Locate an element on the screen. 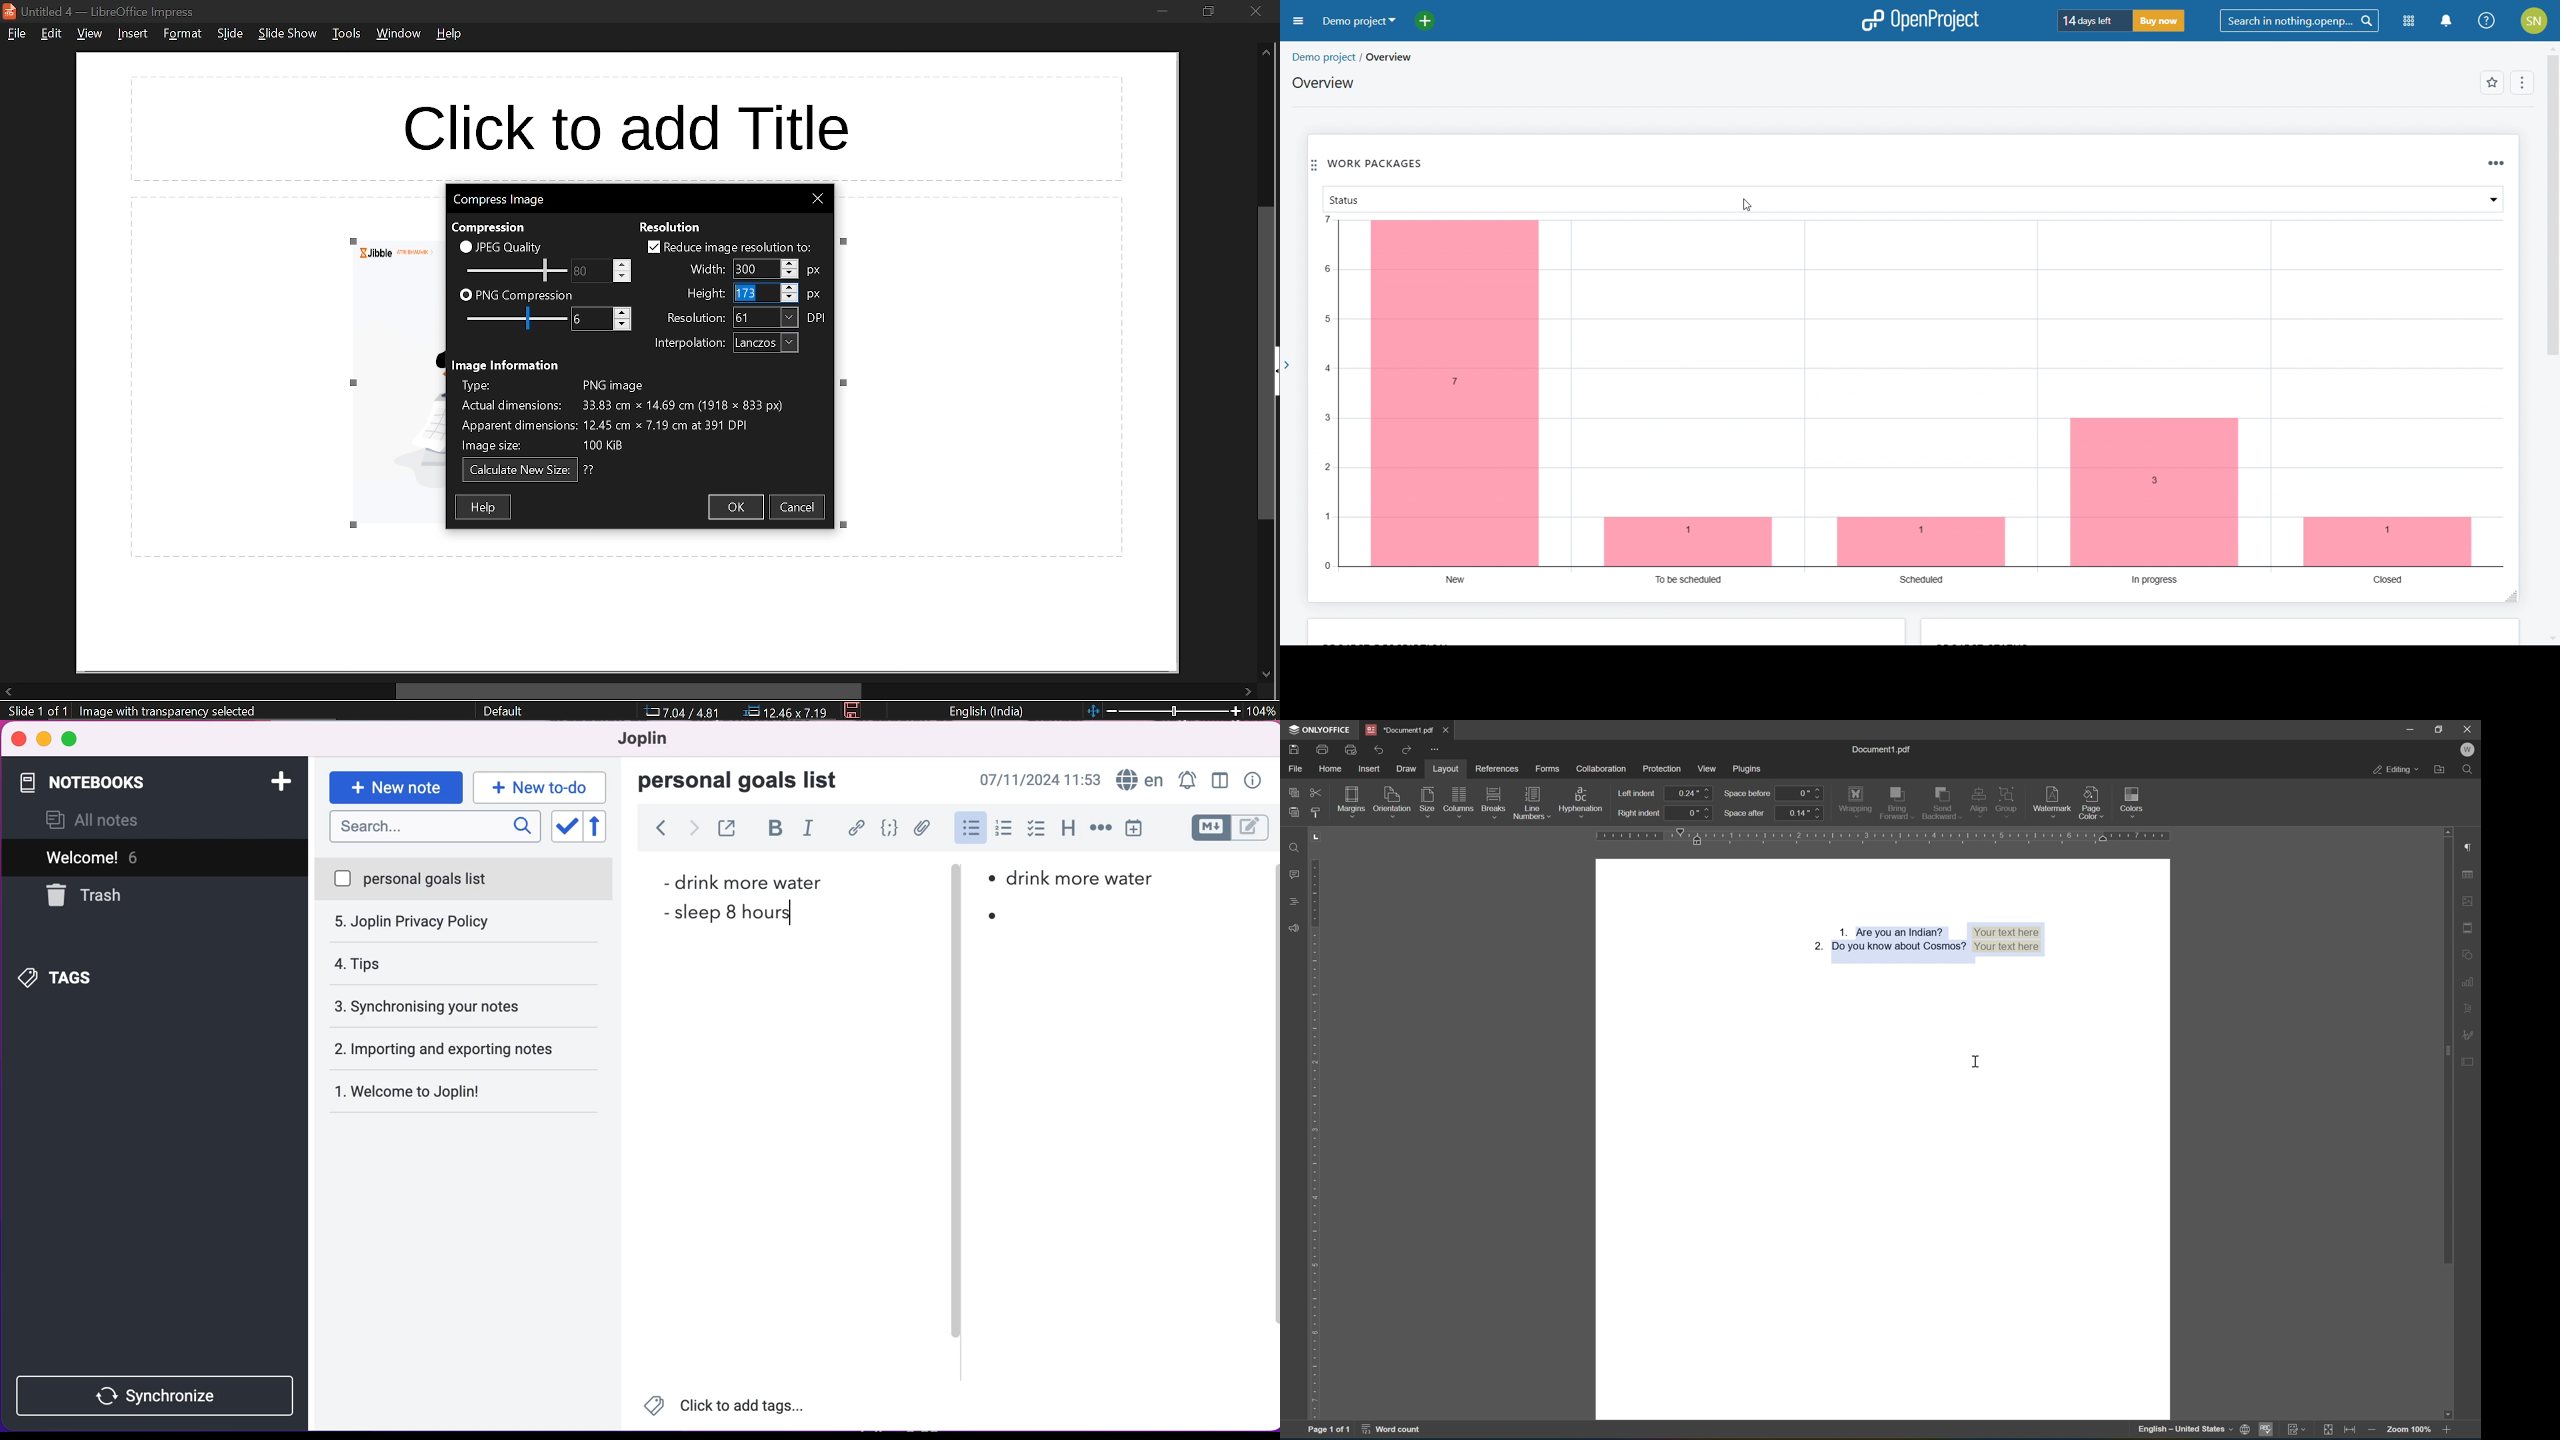  new to-do is located at coordinates (544, 786).